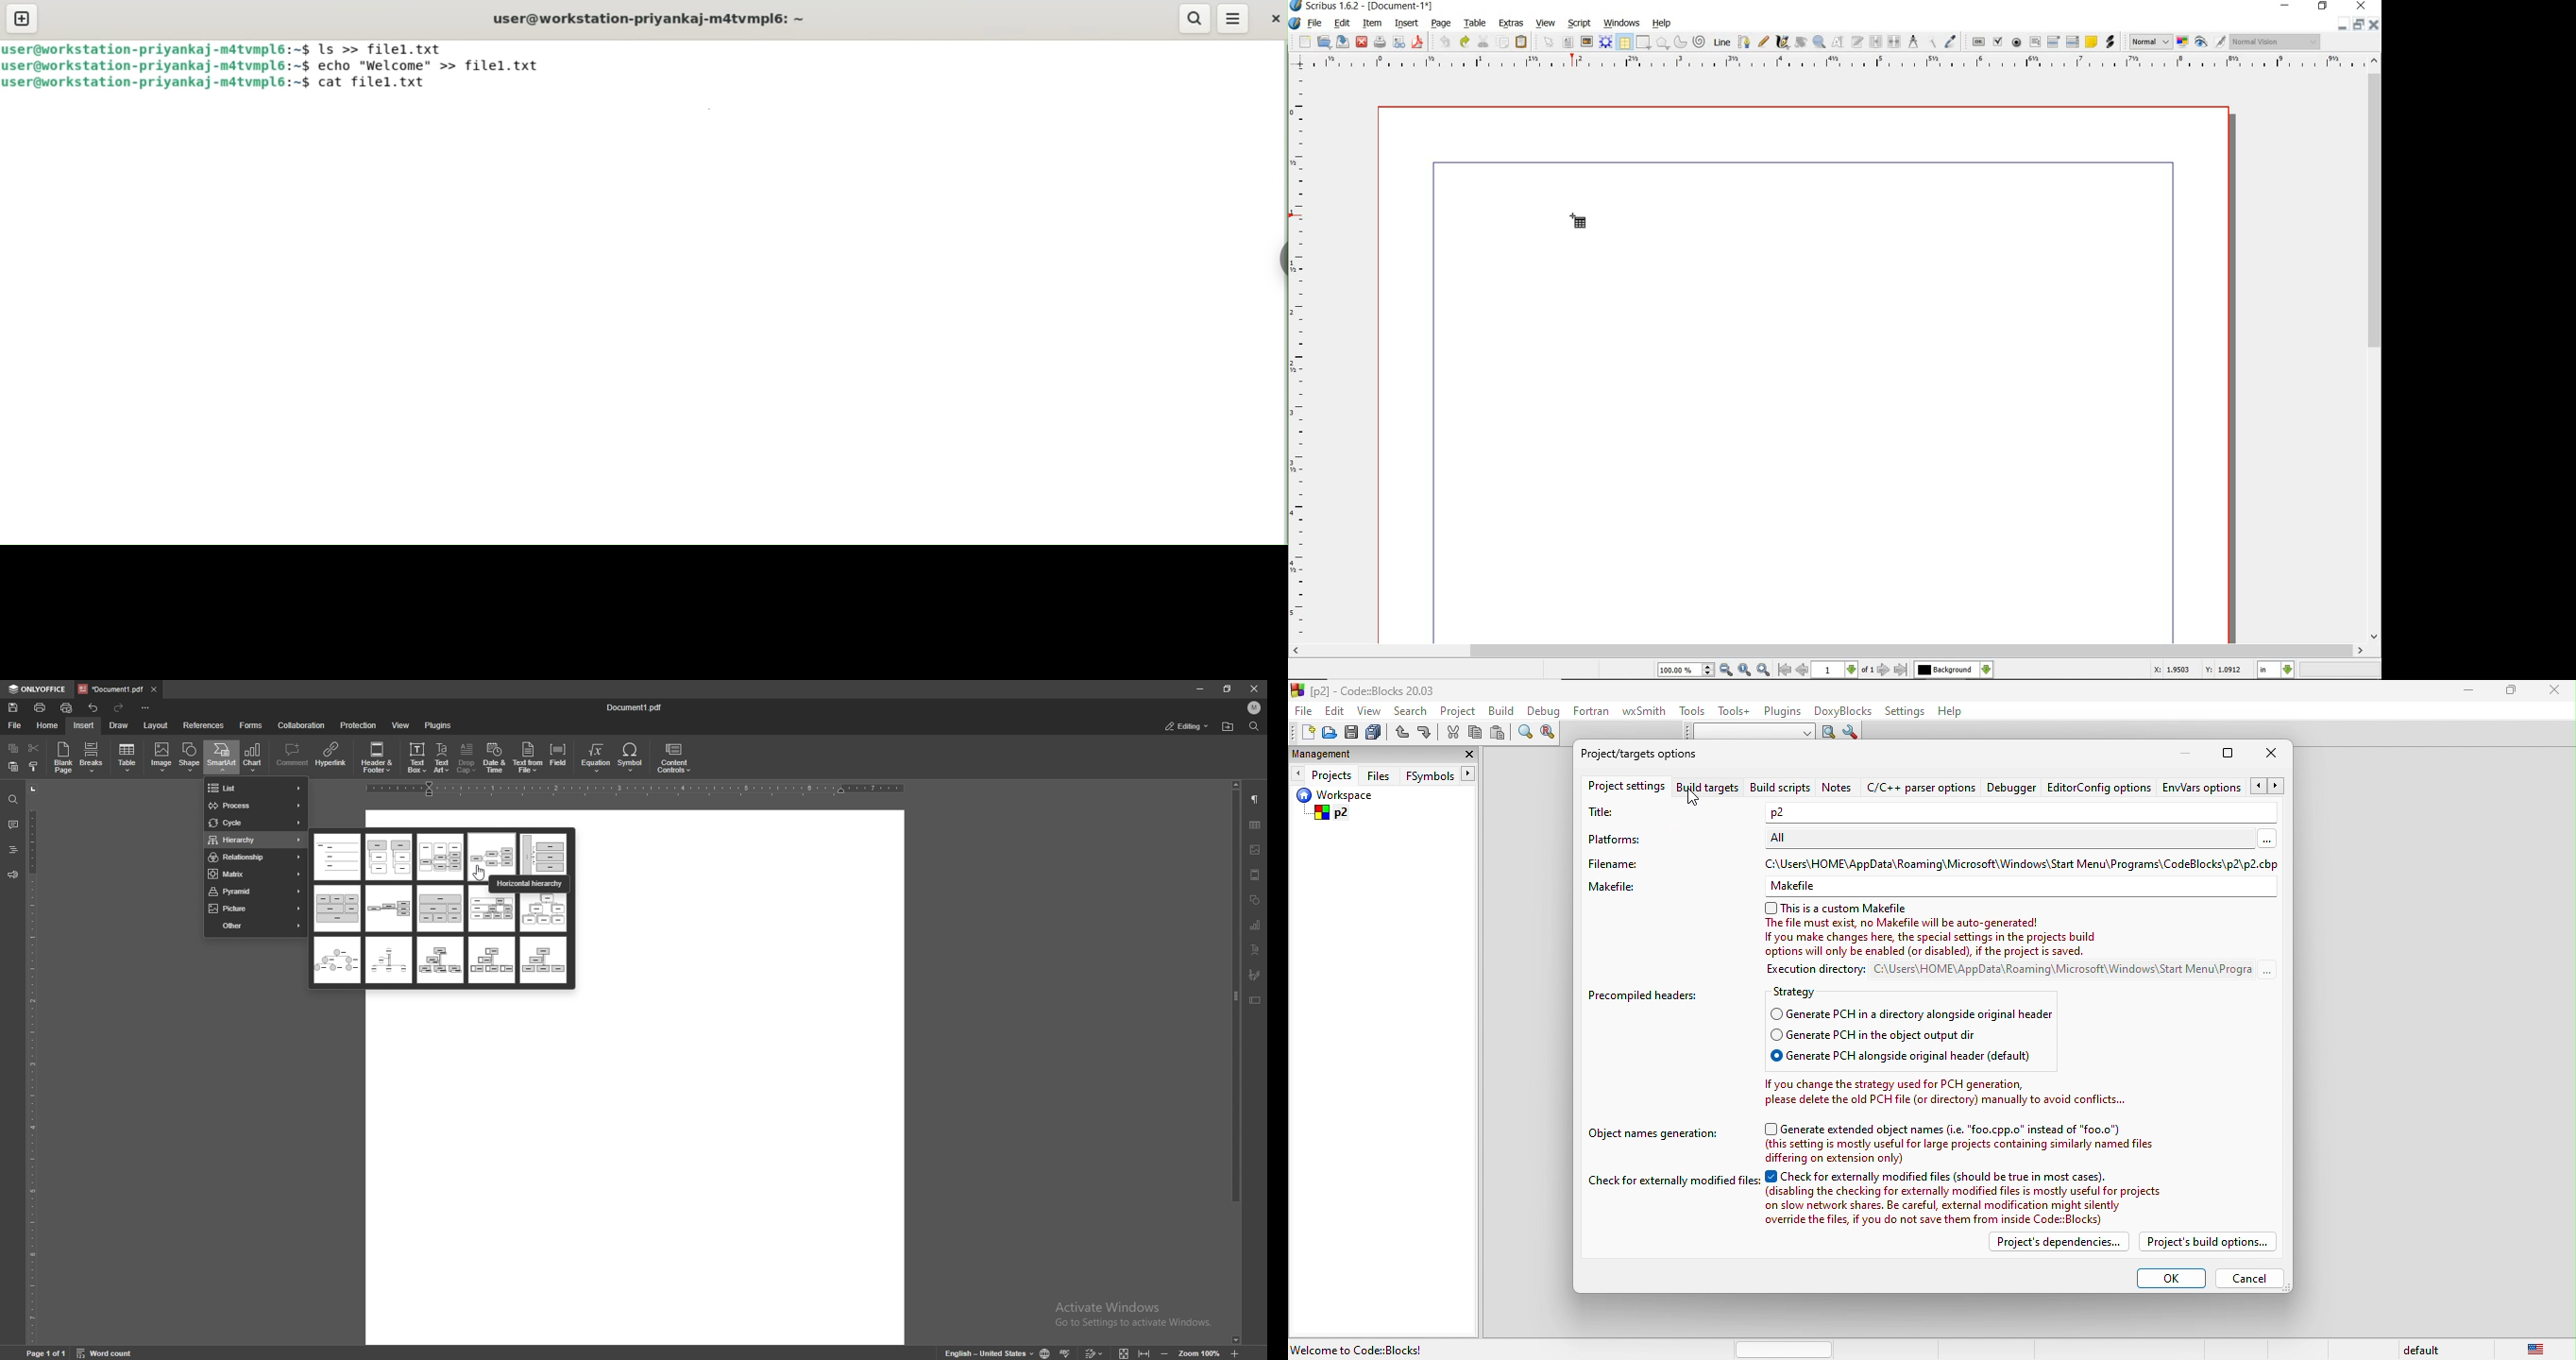  Describe the element at coordinates (1164, 1353) in the screenshot. I see `zoom out` at that location.